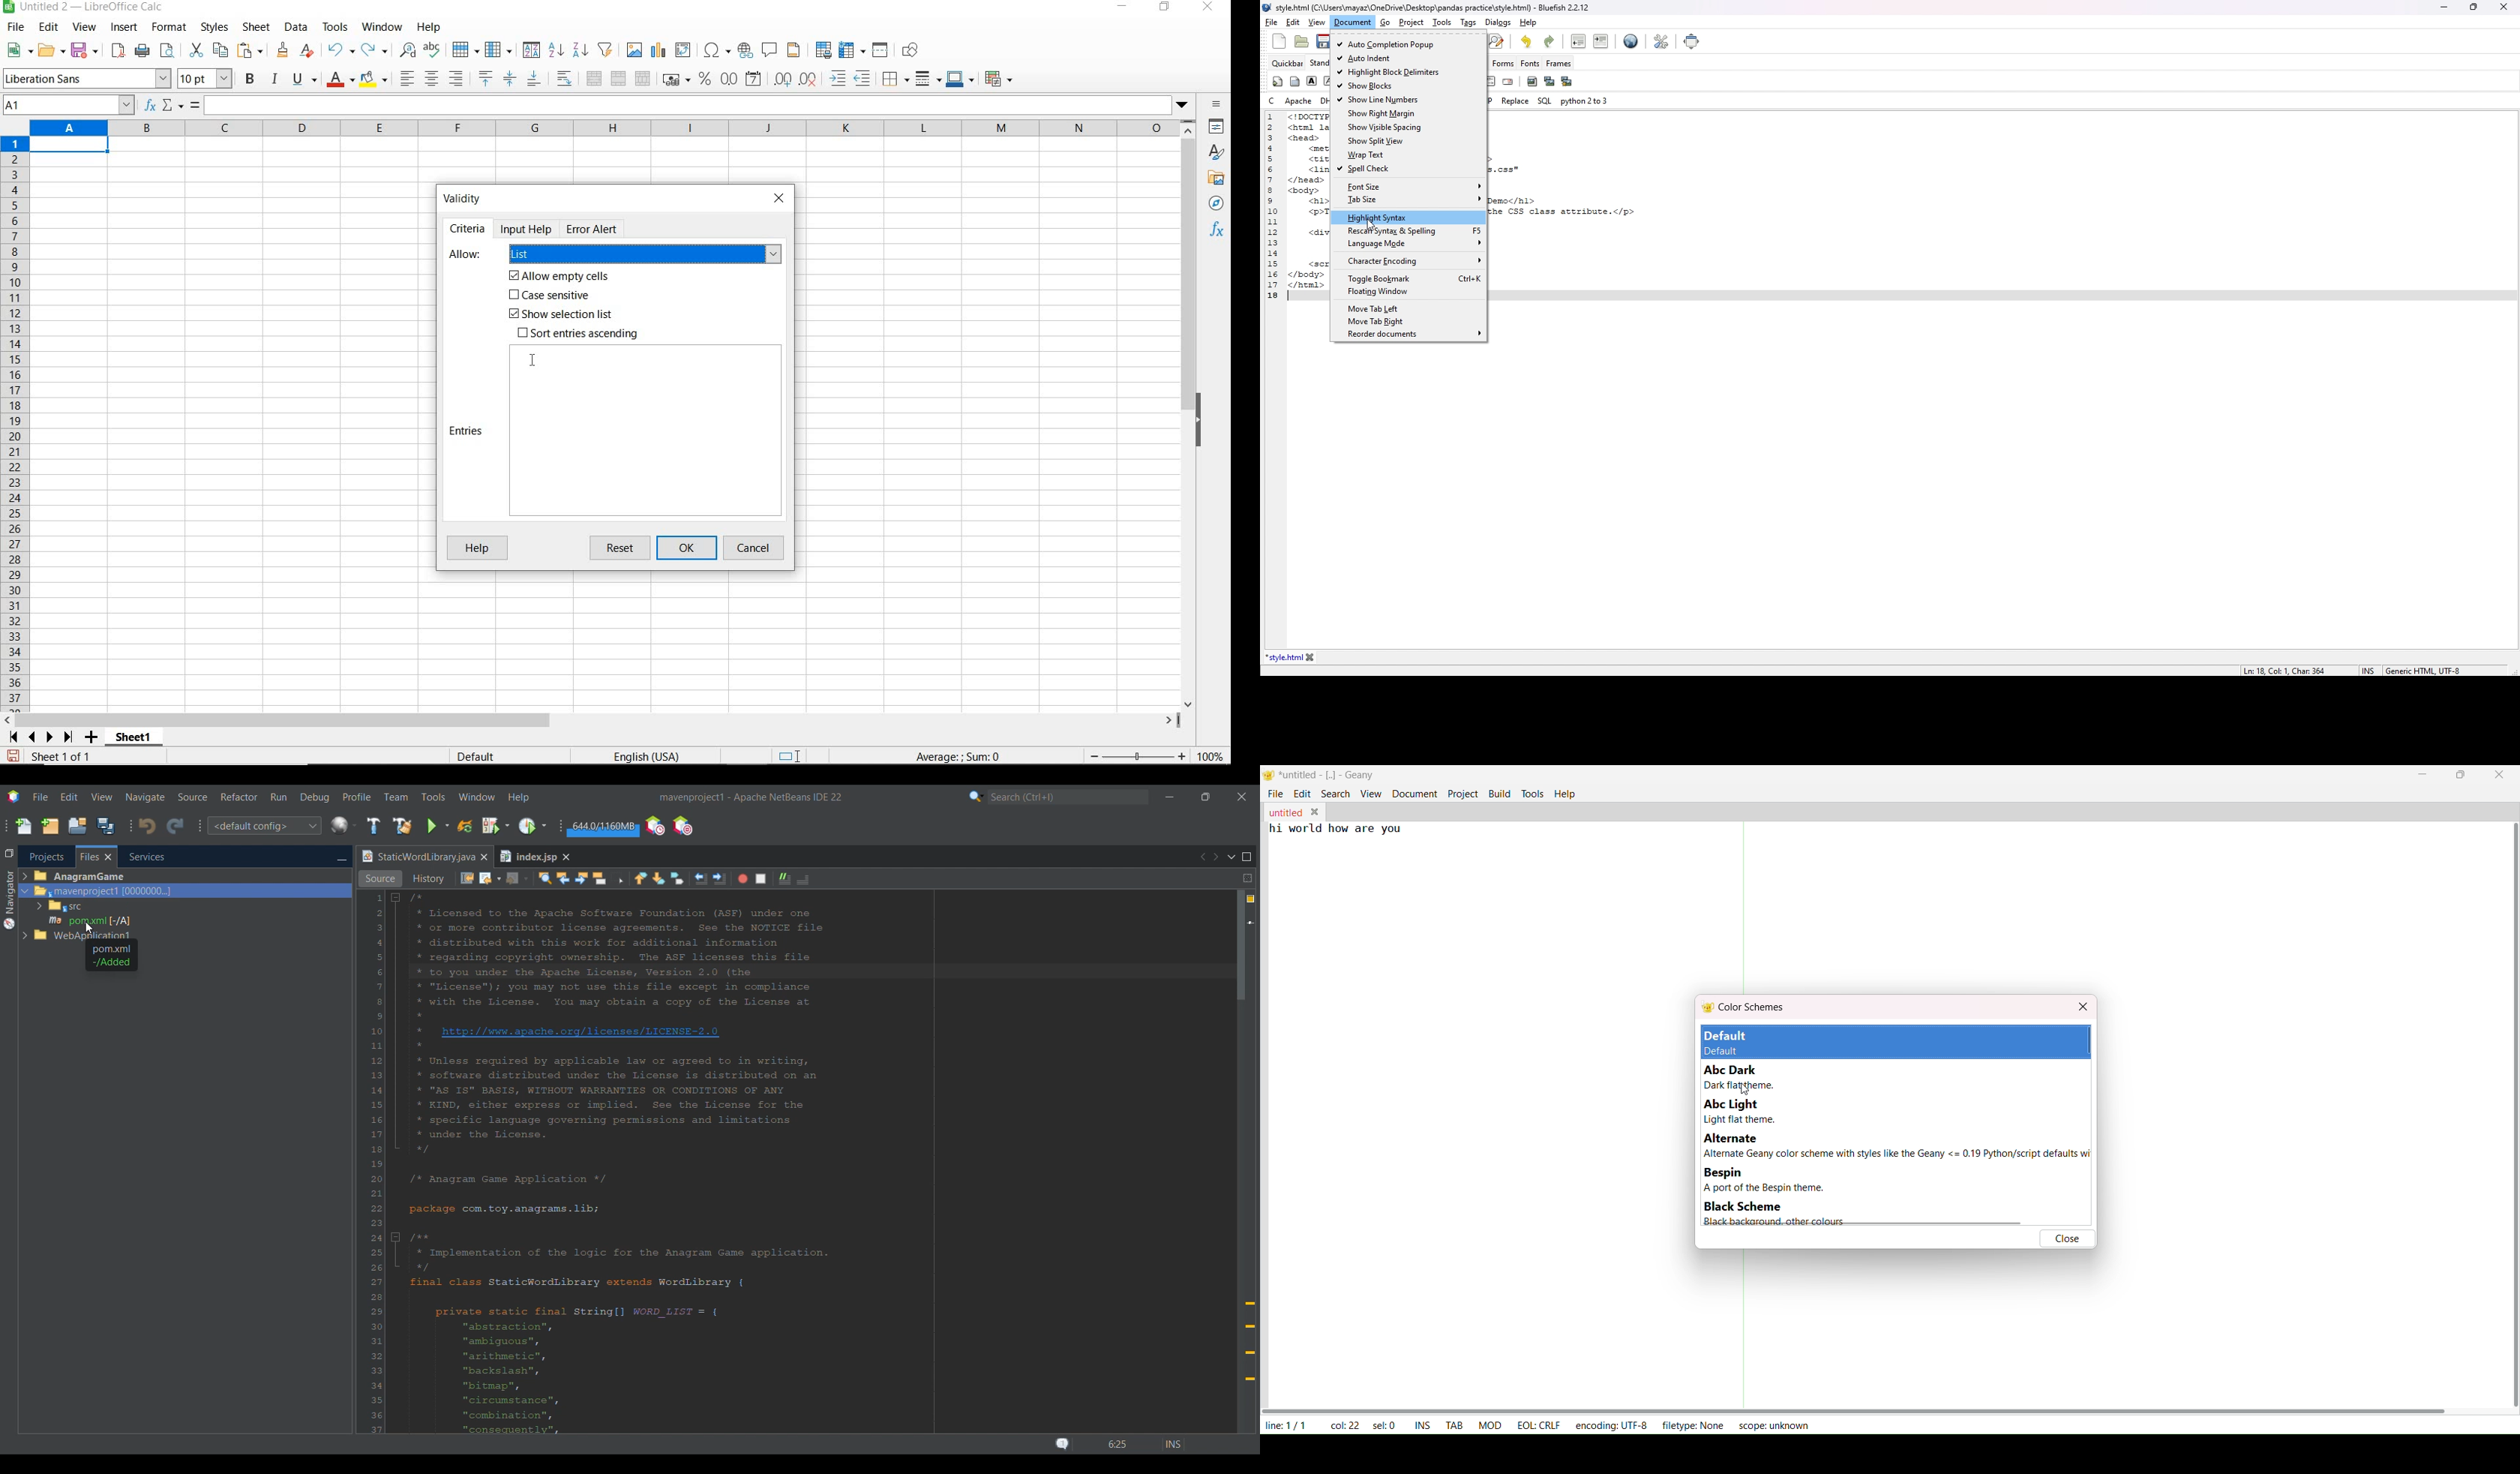  What do you see at coordinates (89, 739) in the screenshot?
I see `add sheet` at bounding box center [89, 739].